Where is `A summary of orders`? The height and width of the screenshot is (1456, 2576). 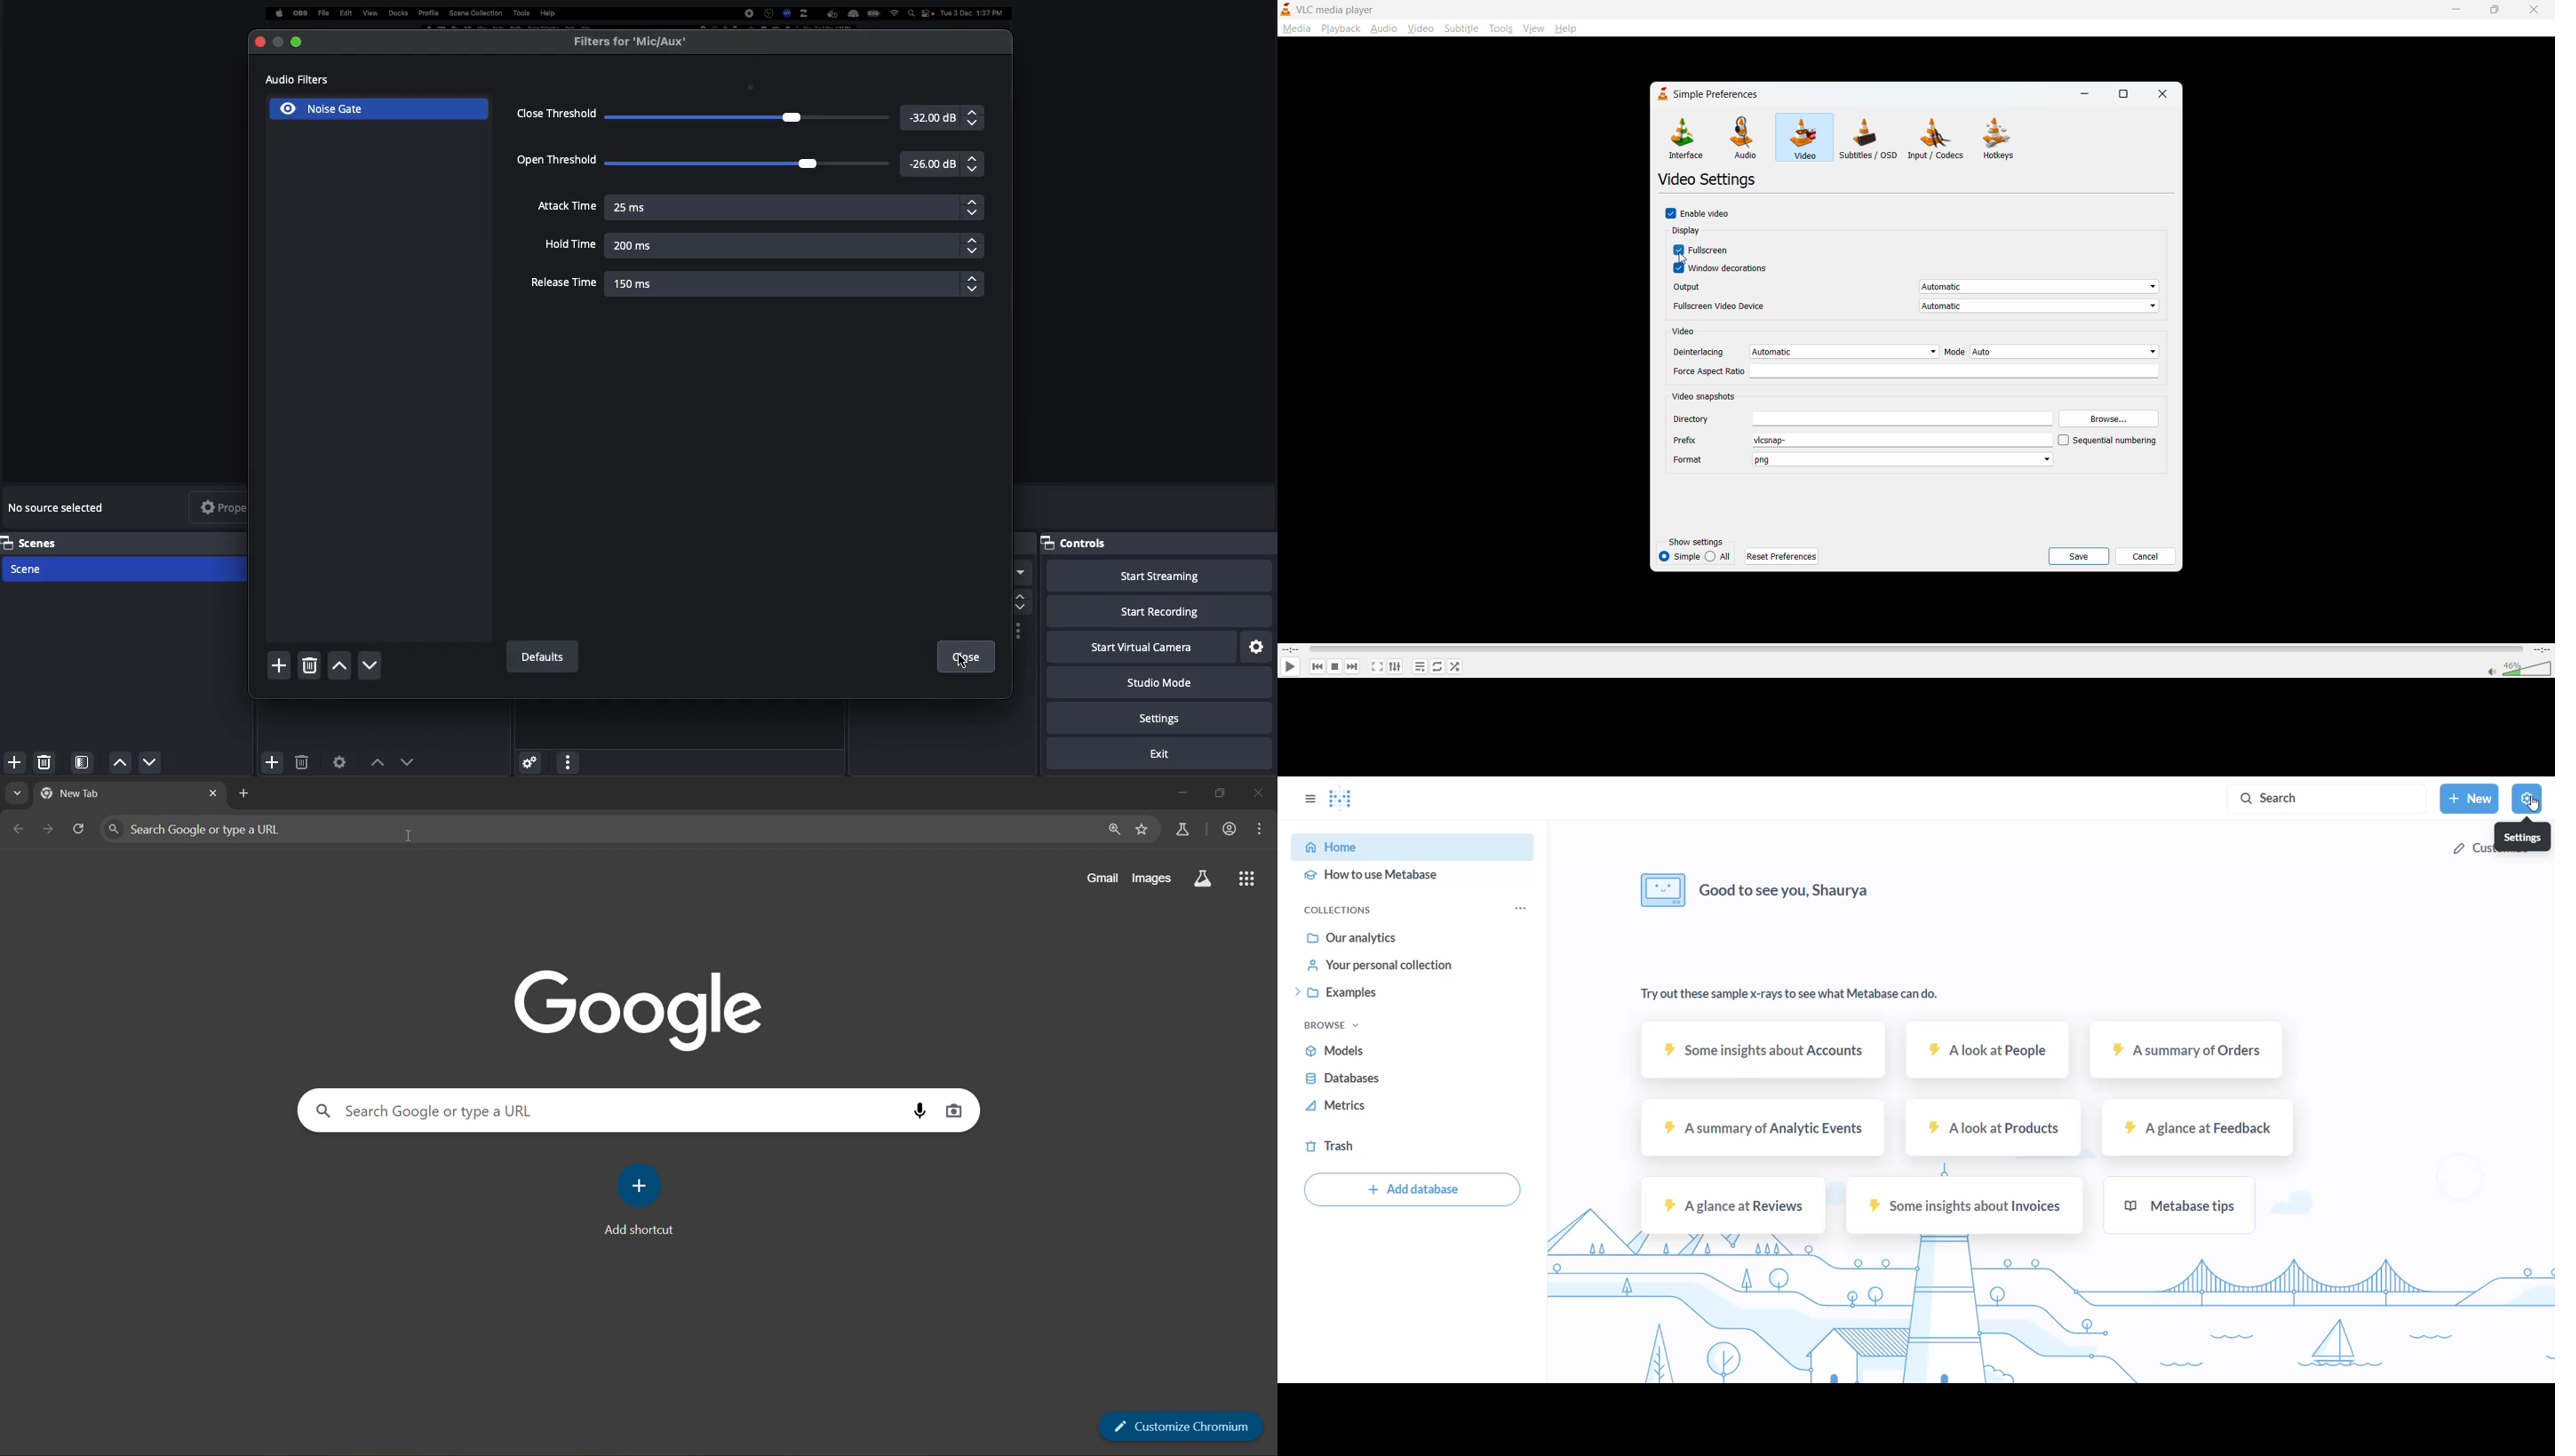
A summary of orders is located at coordinates (2187, 1052).